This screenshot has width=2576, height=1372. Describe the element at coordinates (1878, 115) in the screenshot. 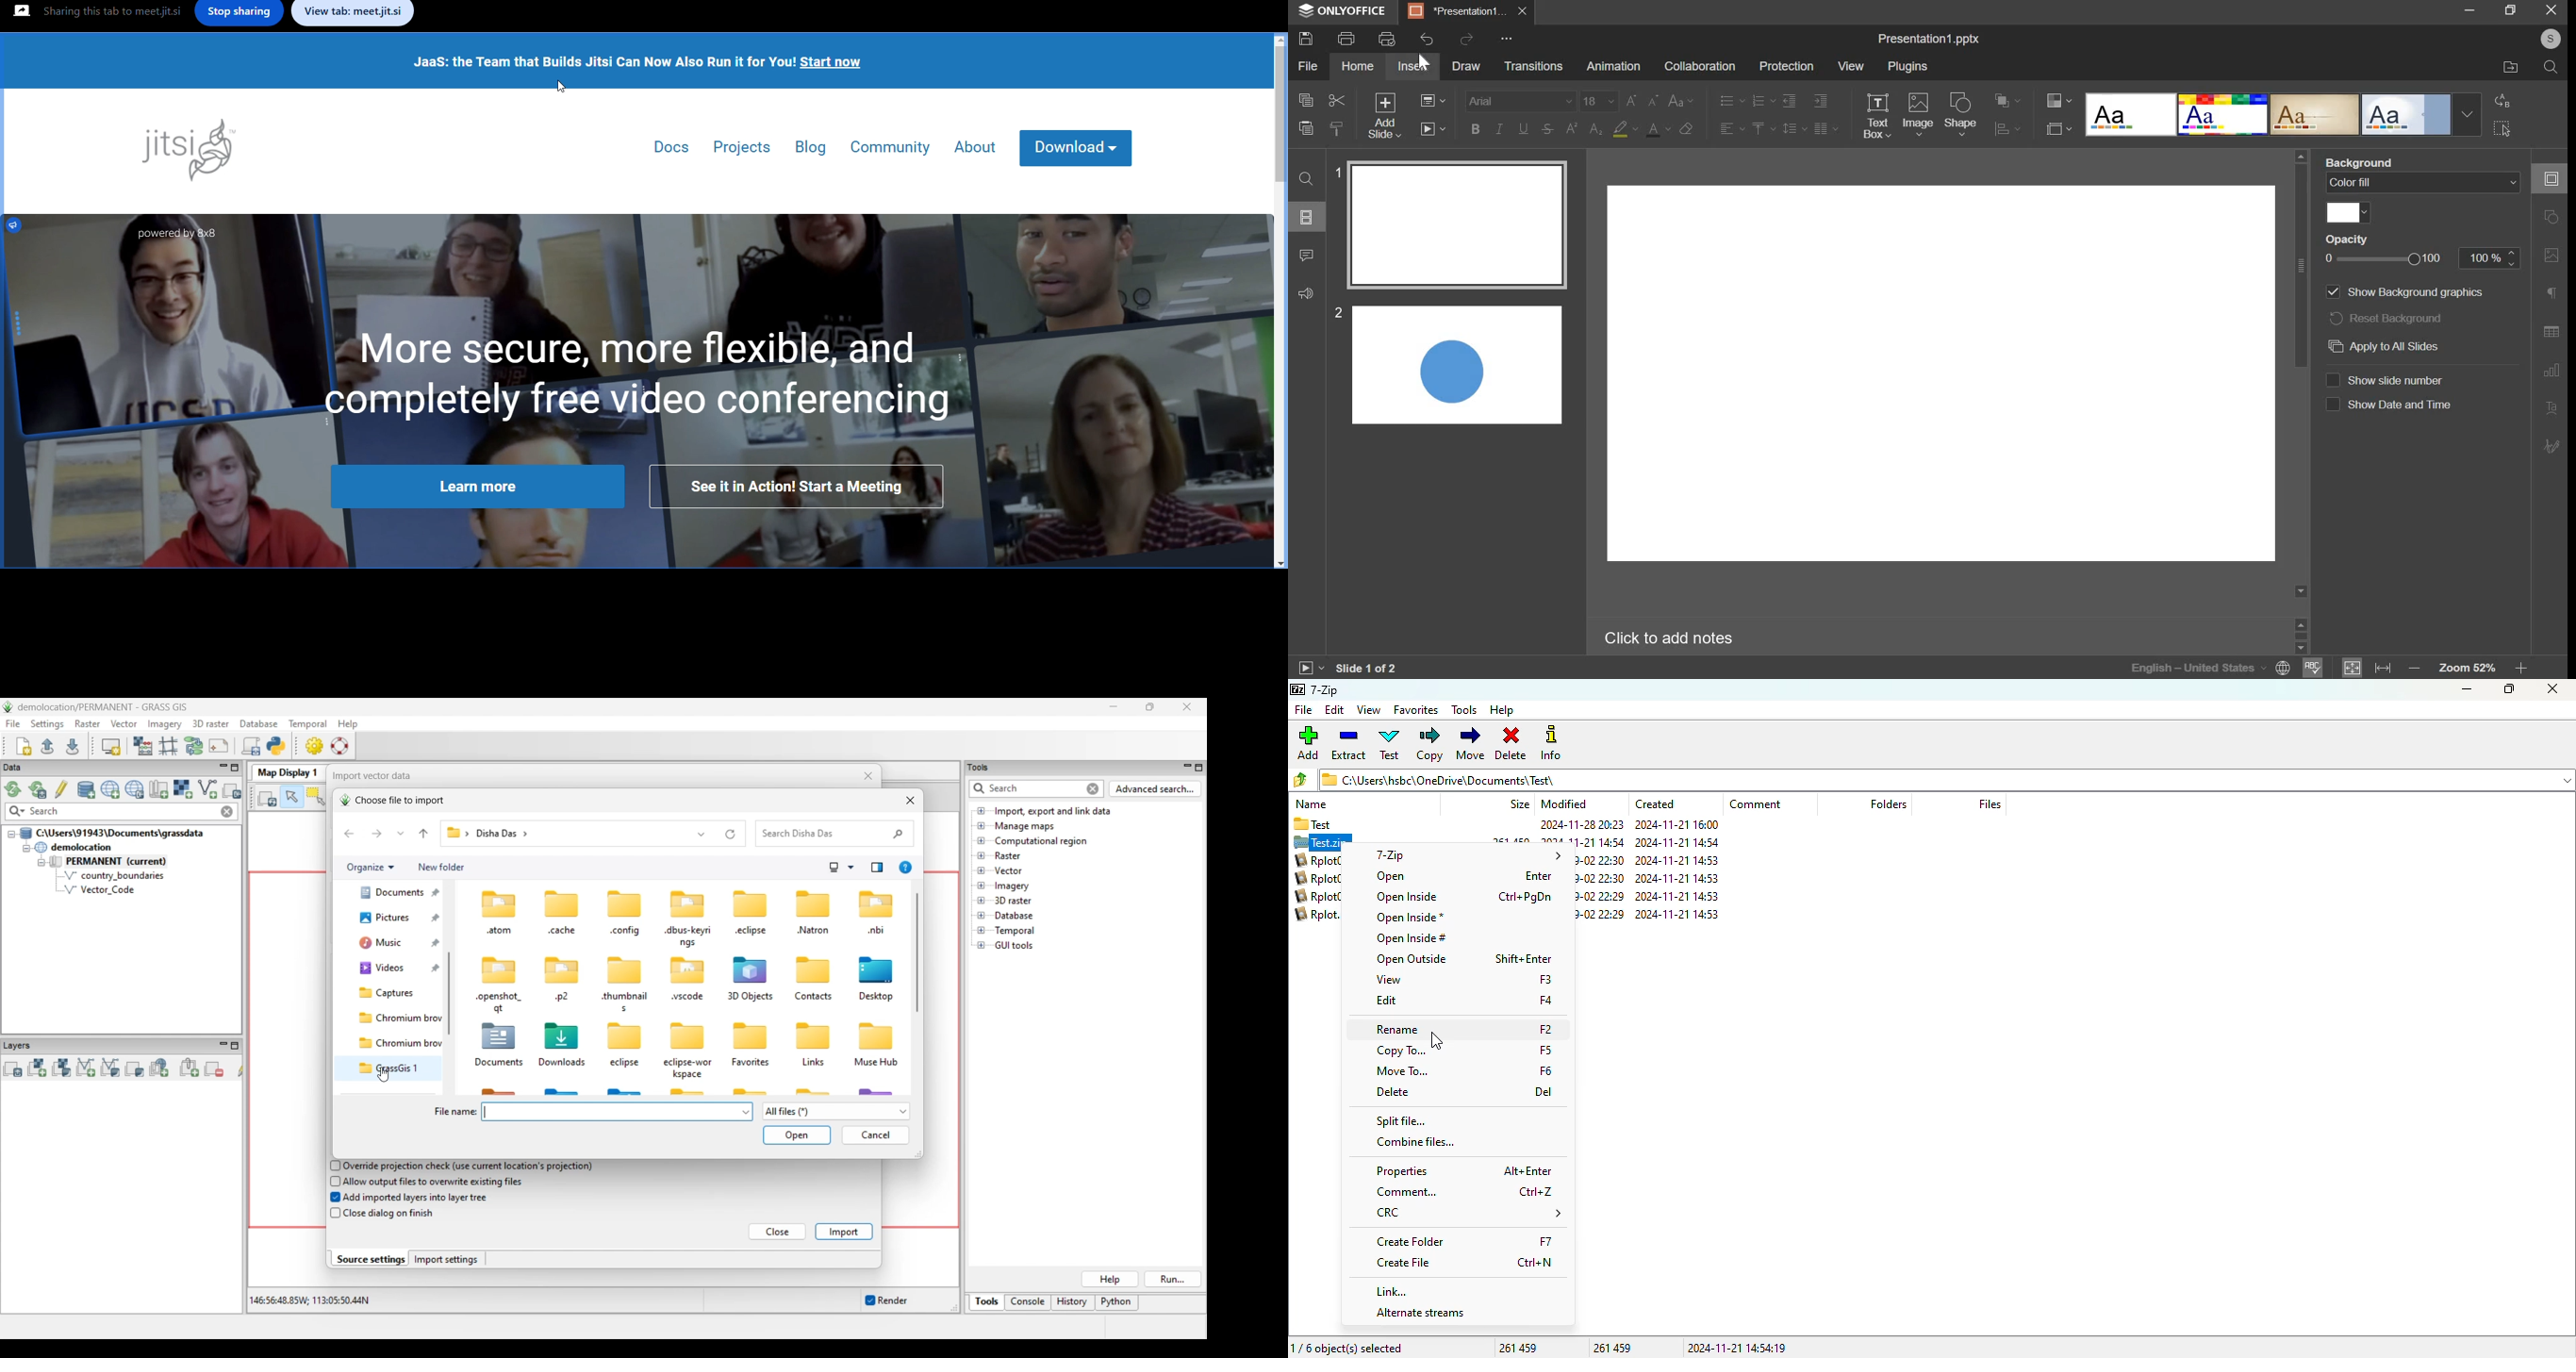

I see `text box` at that location.